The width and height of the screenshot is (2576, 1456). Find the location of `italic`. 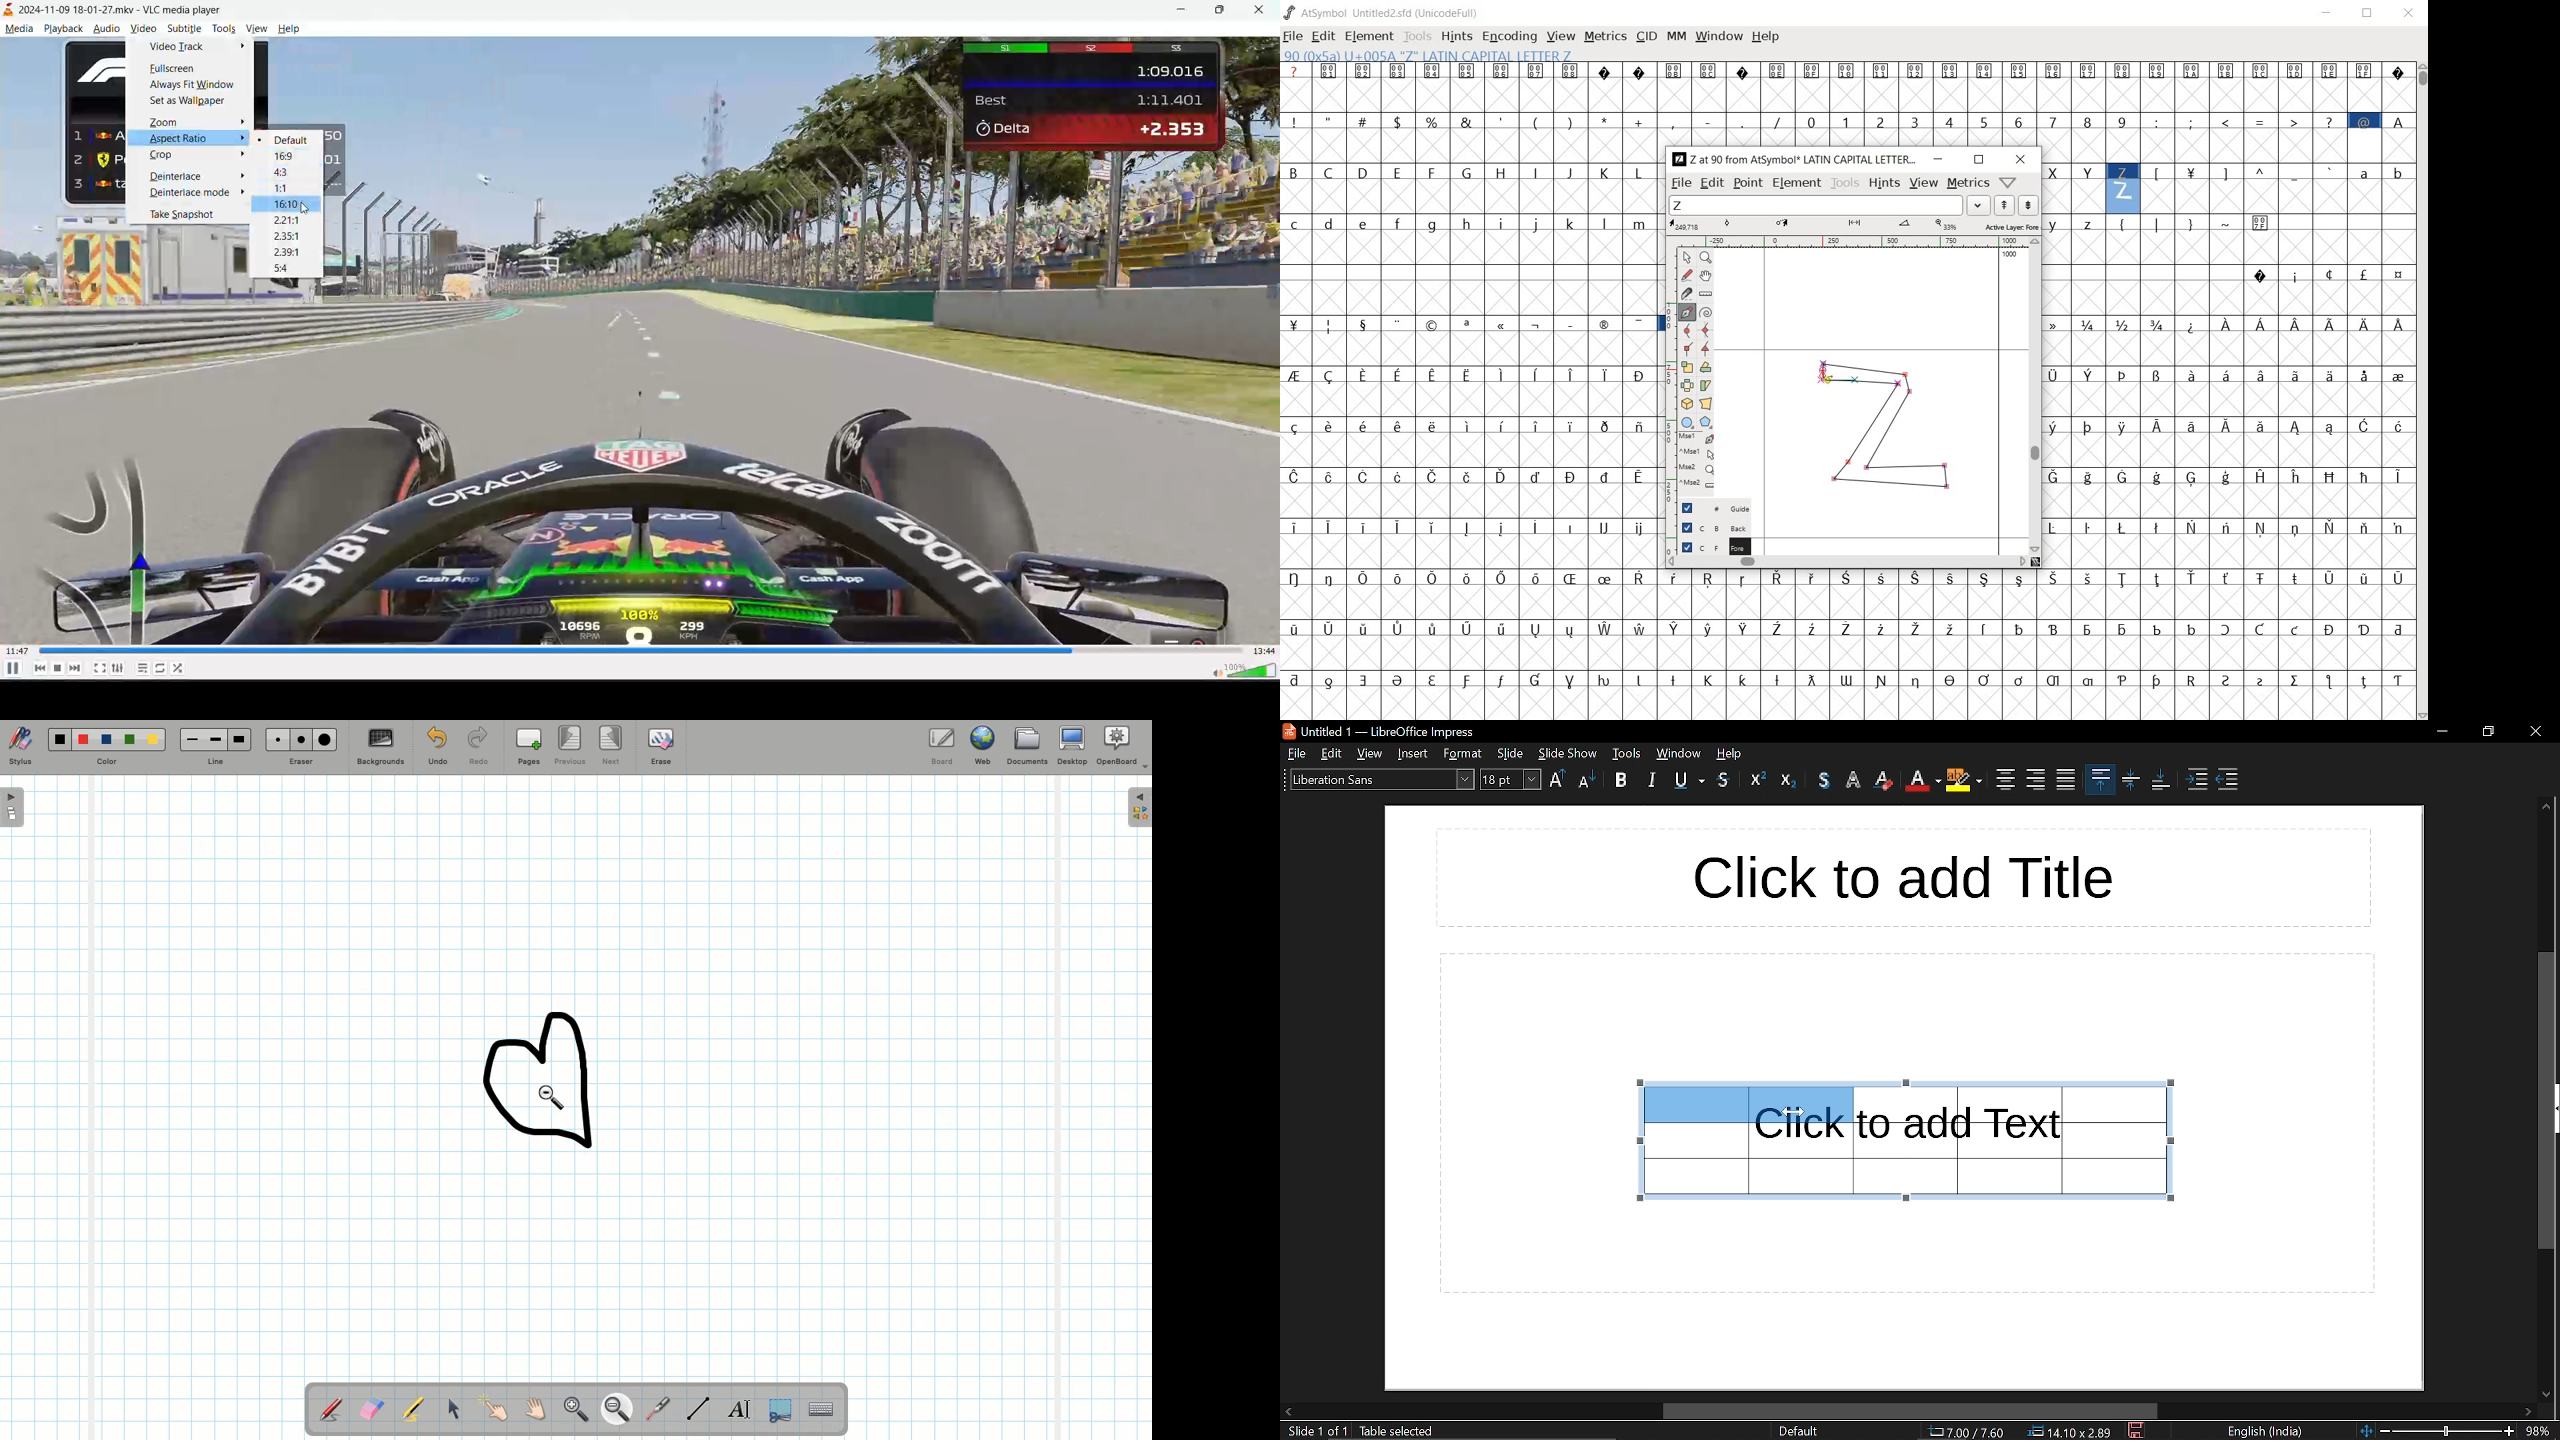

italic is located at coordinates (1651, 781).